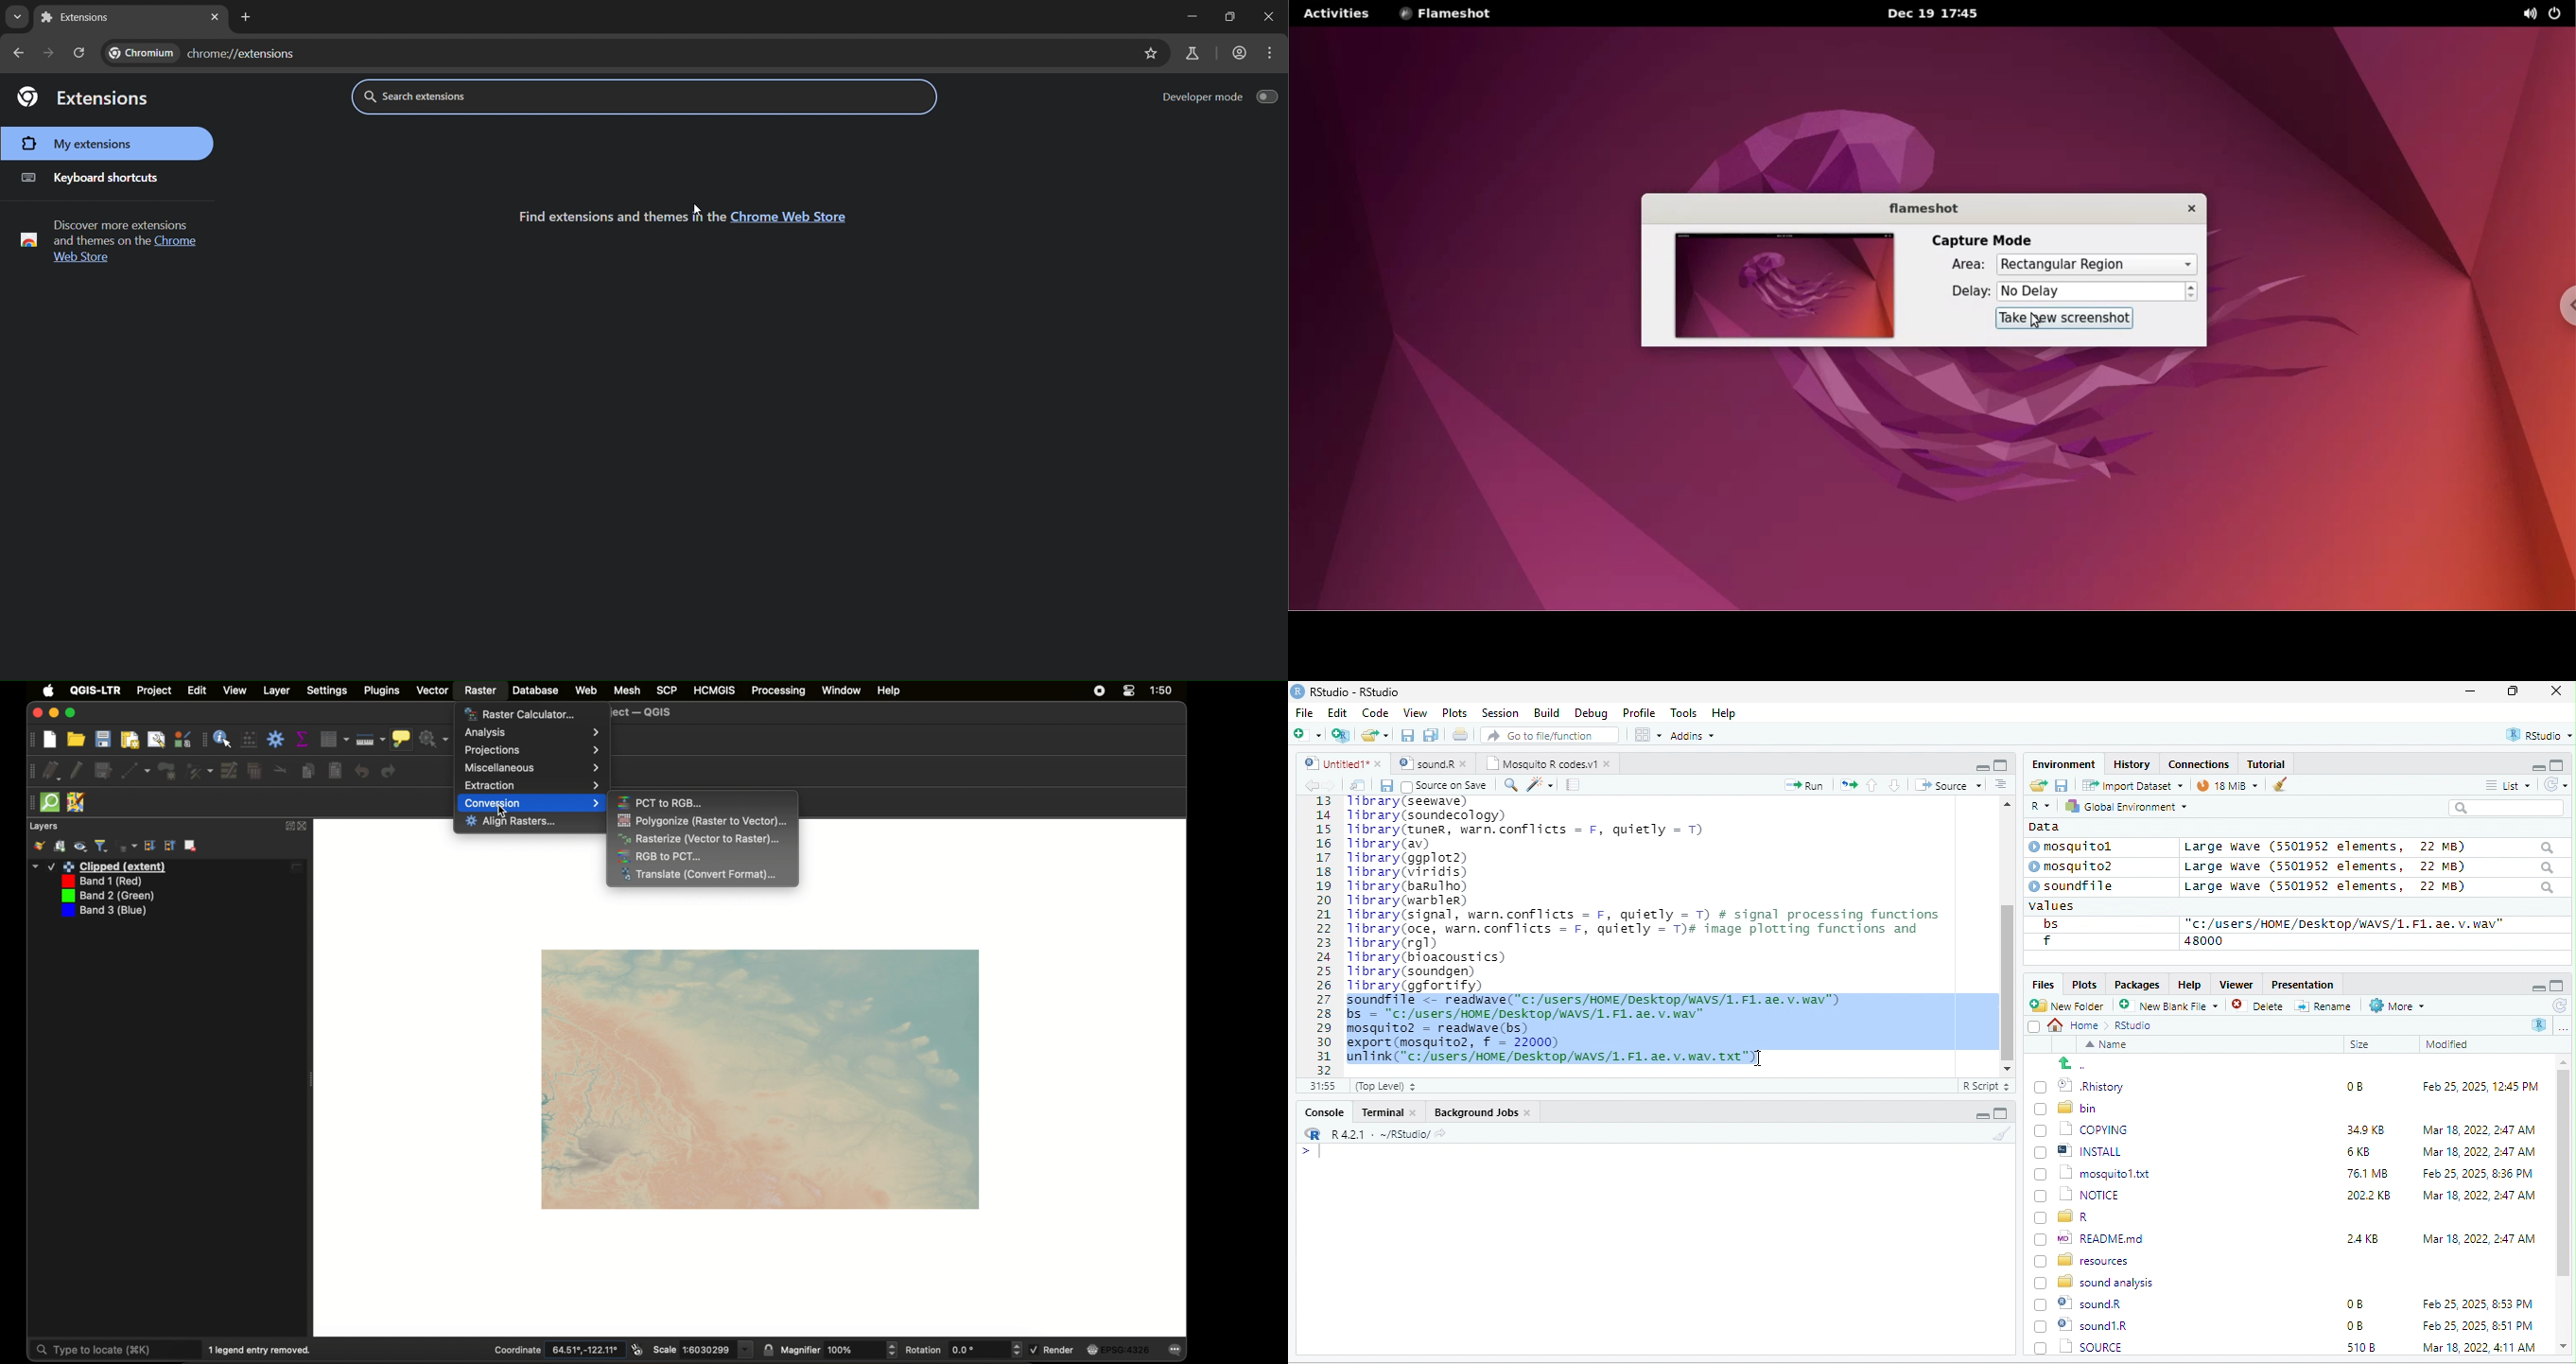 The width and height of the screenshot is (2576, 1372). Describe the element at coordinates (2536, 987) in the screenshot. I see `minimize` at that location.